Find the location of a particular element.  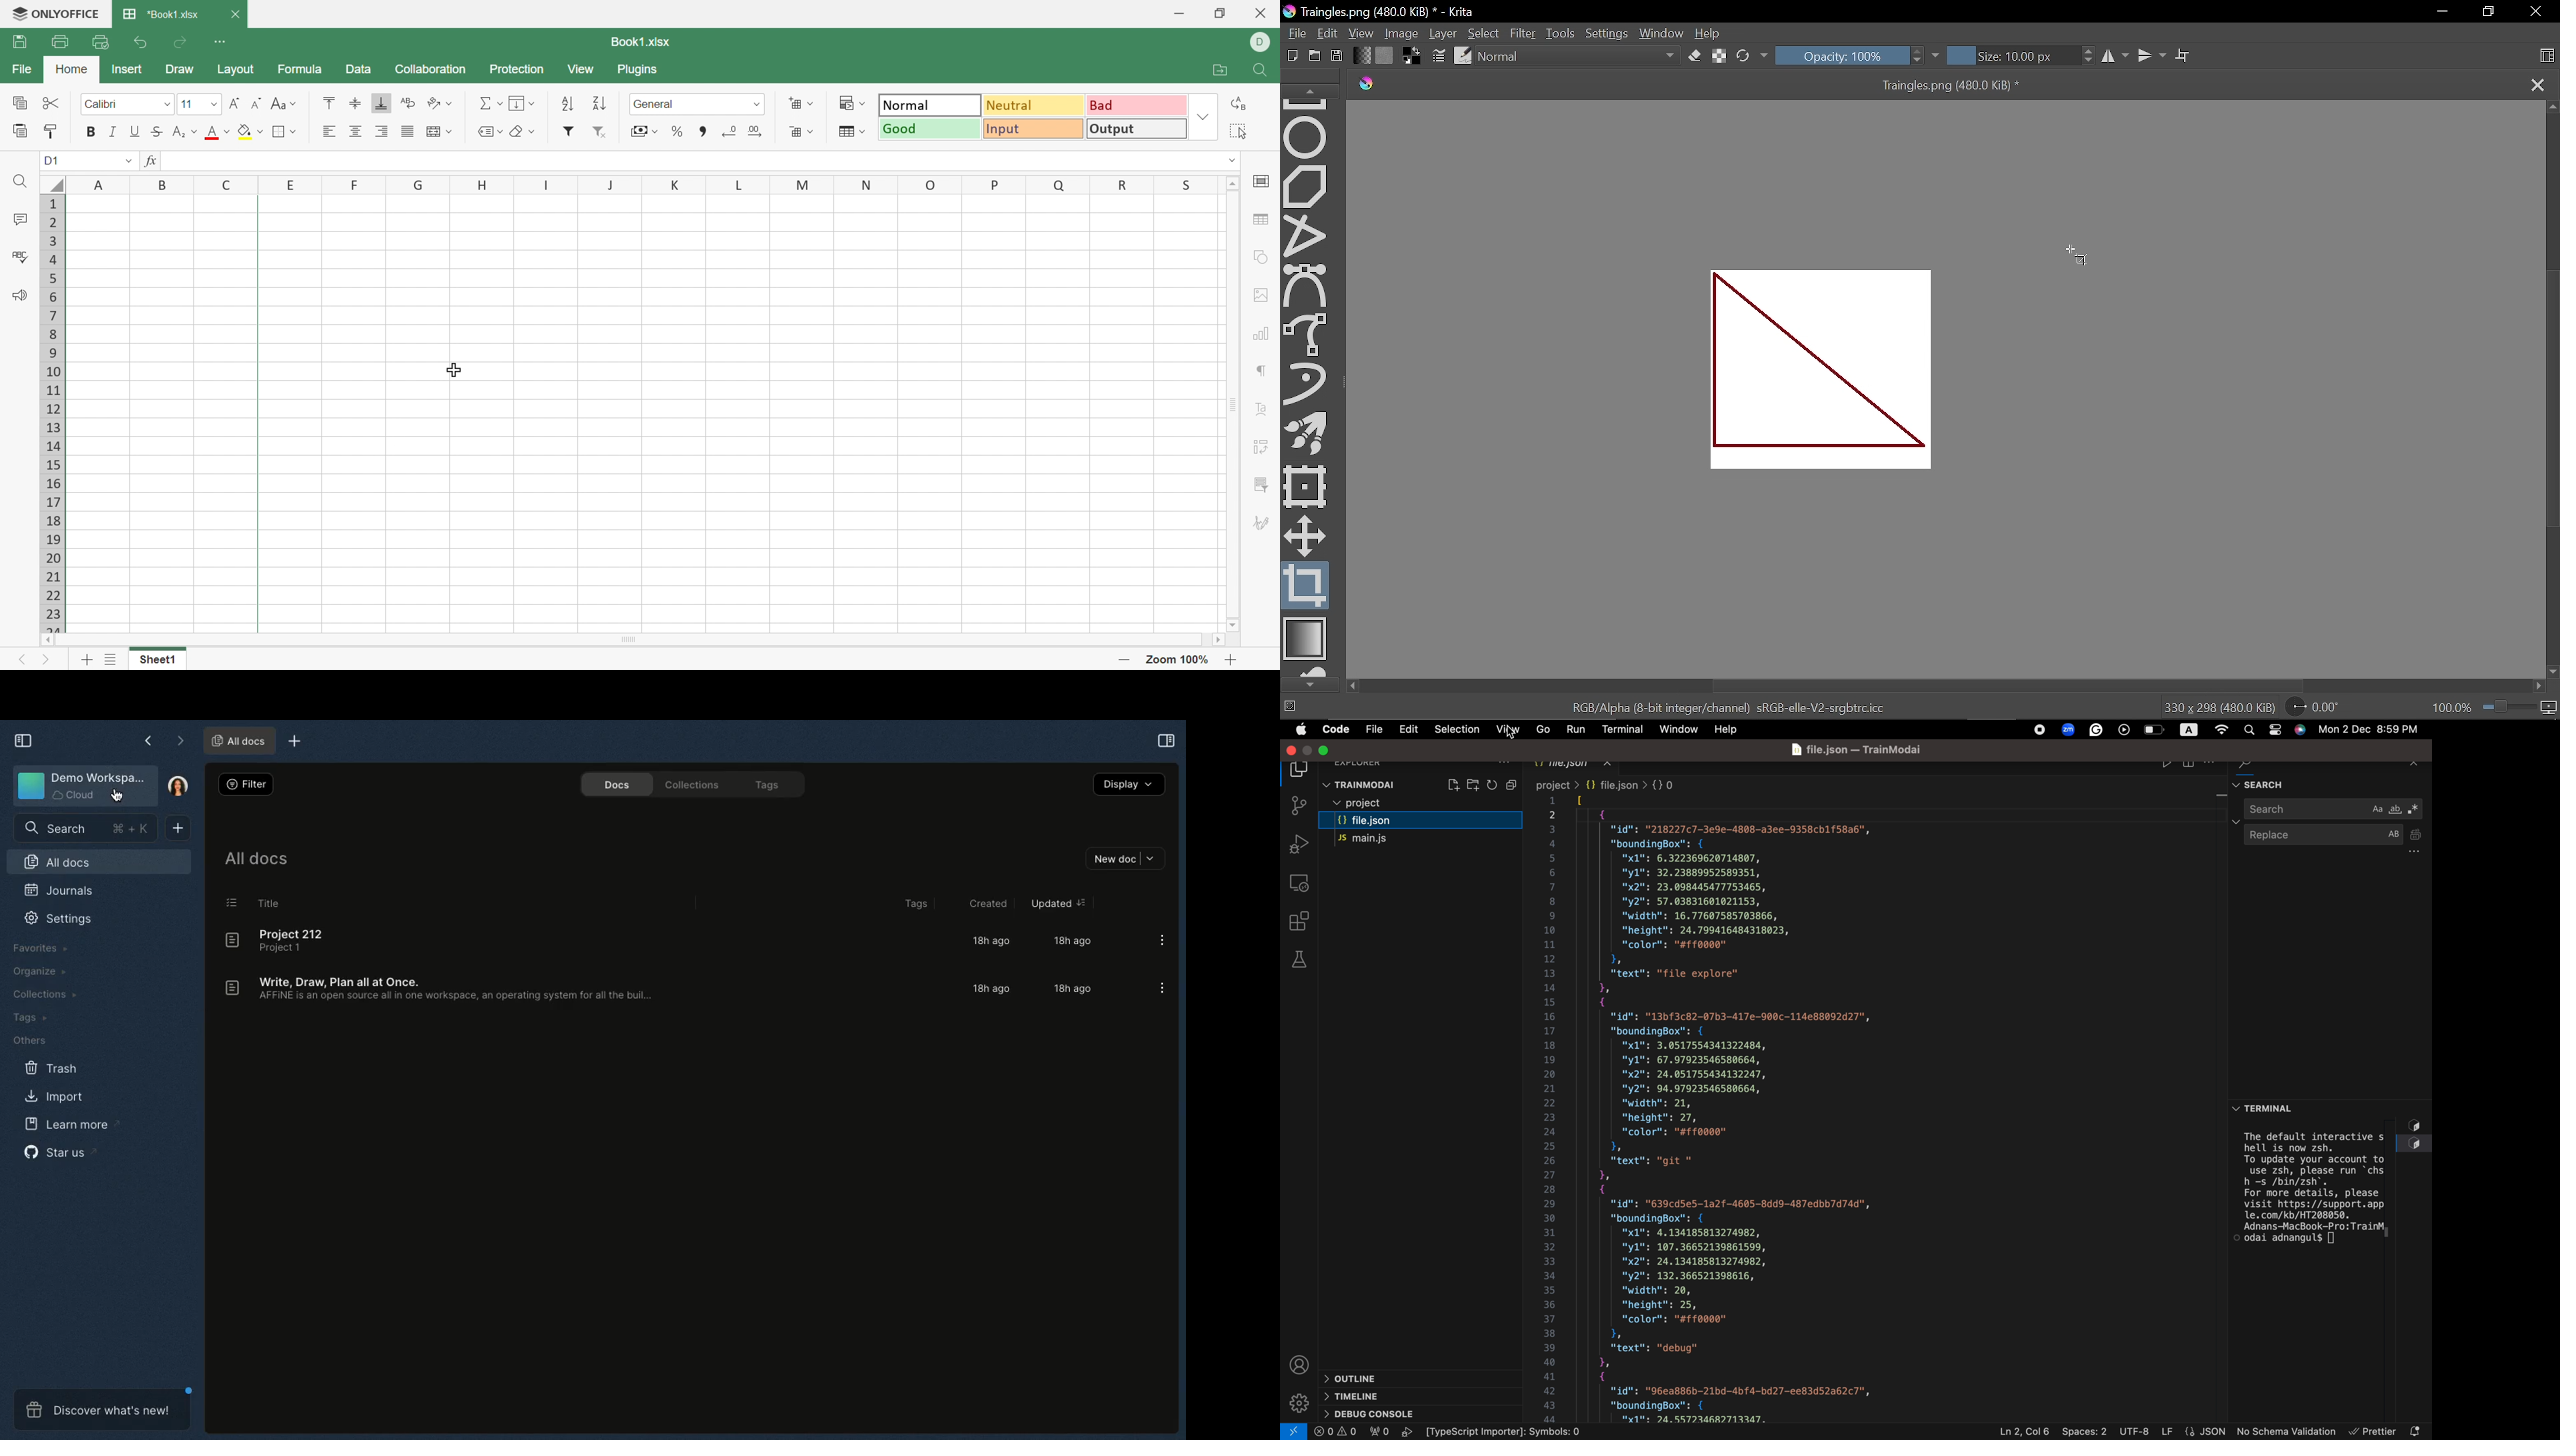

A1 is located at coordinates (59, 161).